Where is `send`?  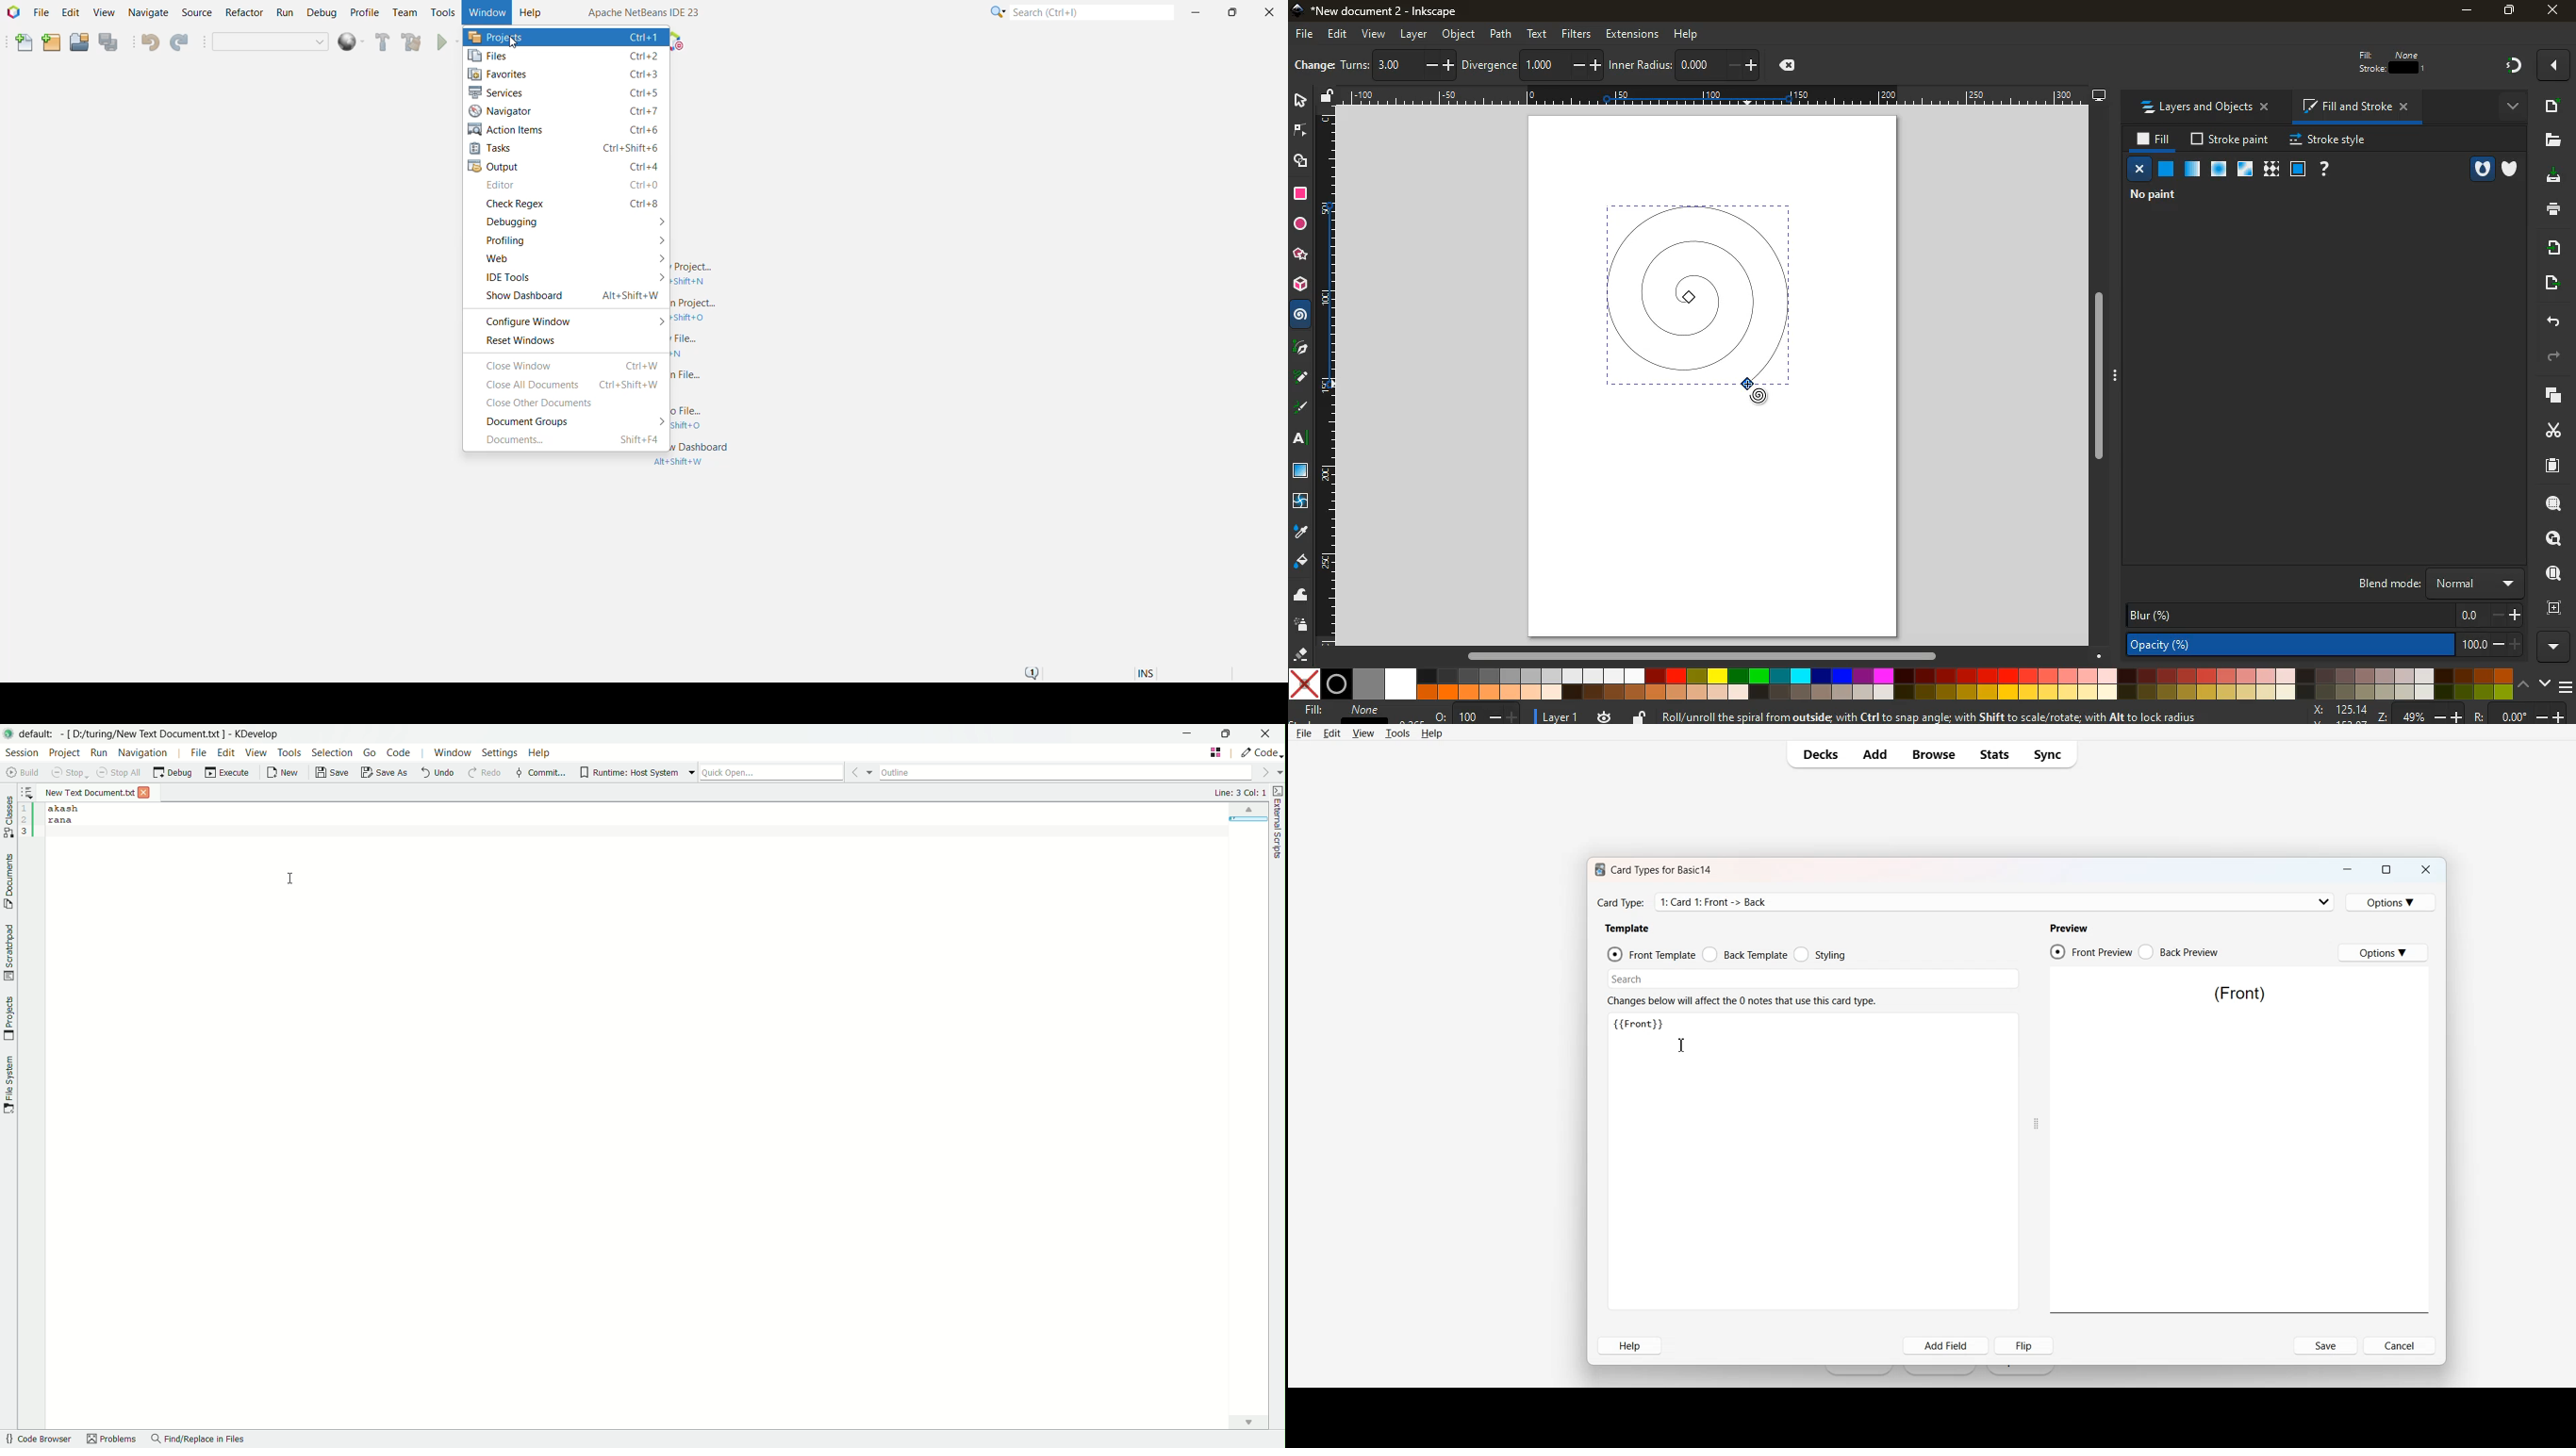 send is located at coordinates (2551, 282).